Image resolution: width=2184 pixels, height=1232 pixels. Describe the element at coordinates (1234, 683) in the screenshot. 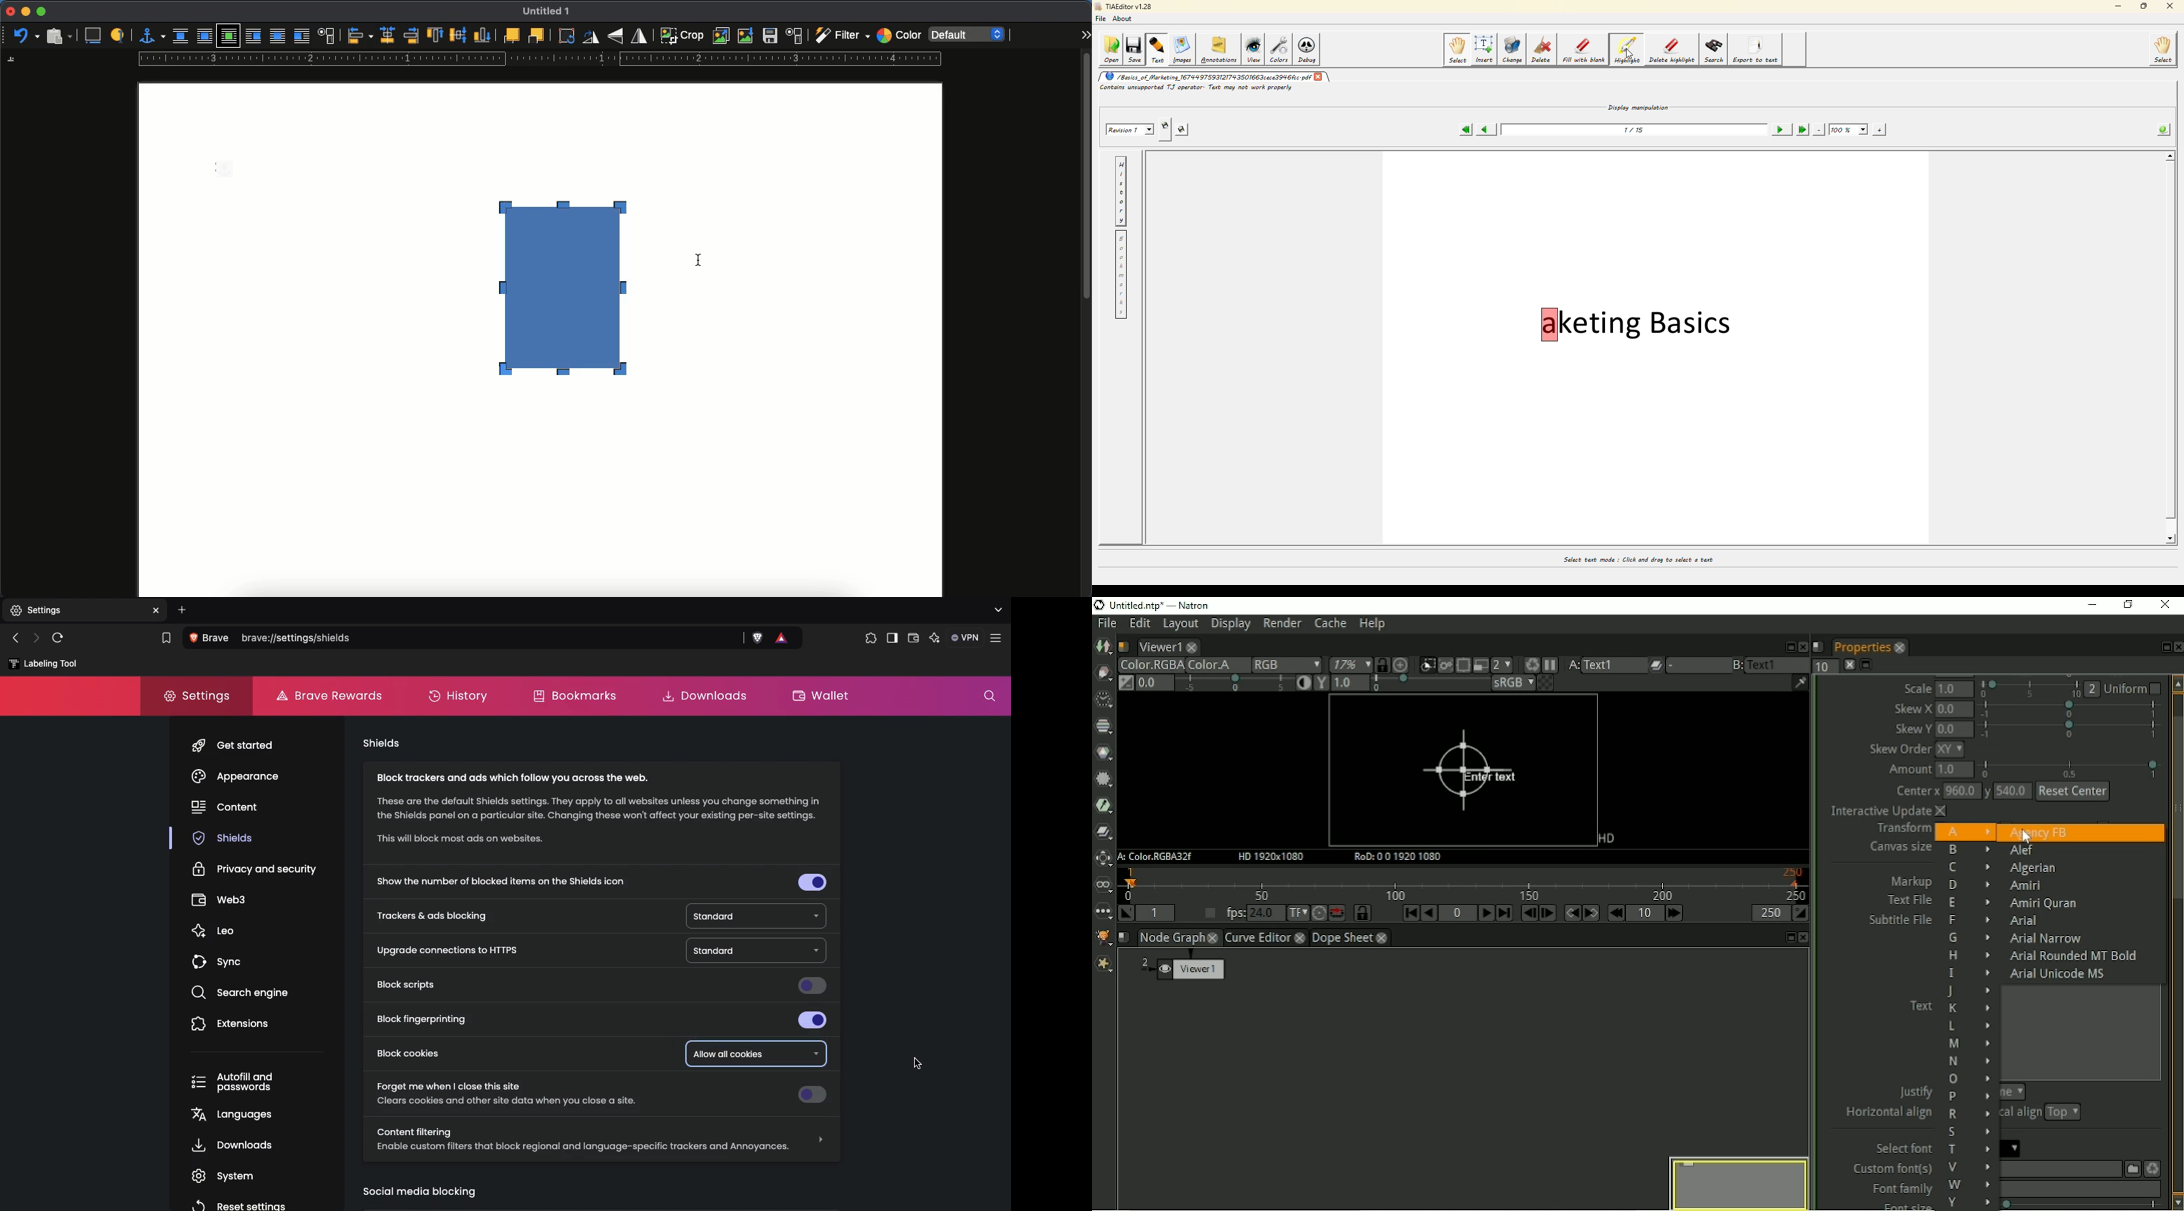

I see `selection bar` at that location.